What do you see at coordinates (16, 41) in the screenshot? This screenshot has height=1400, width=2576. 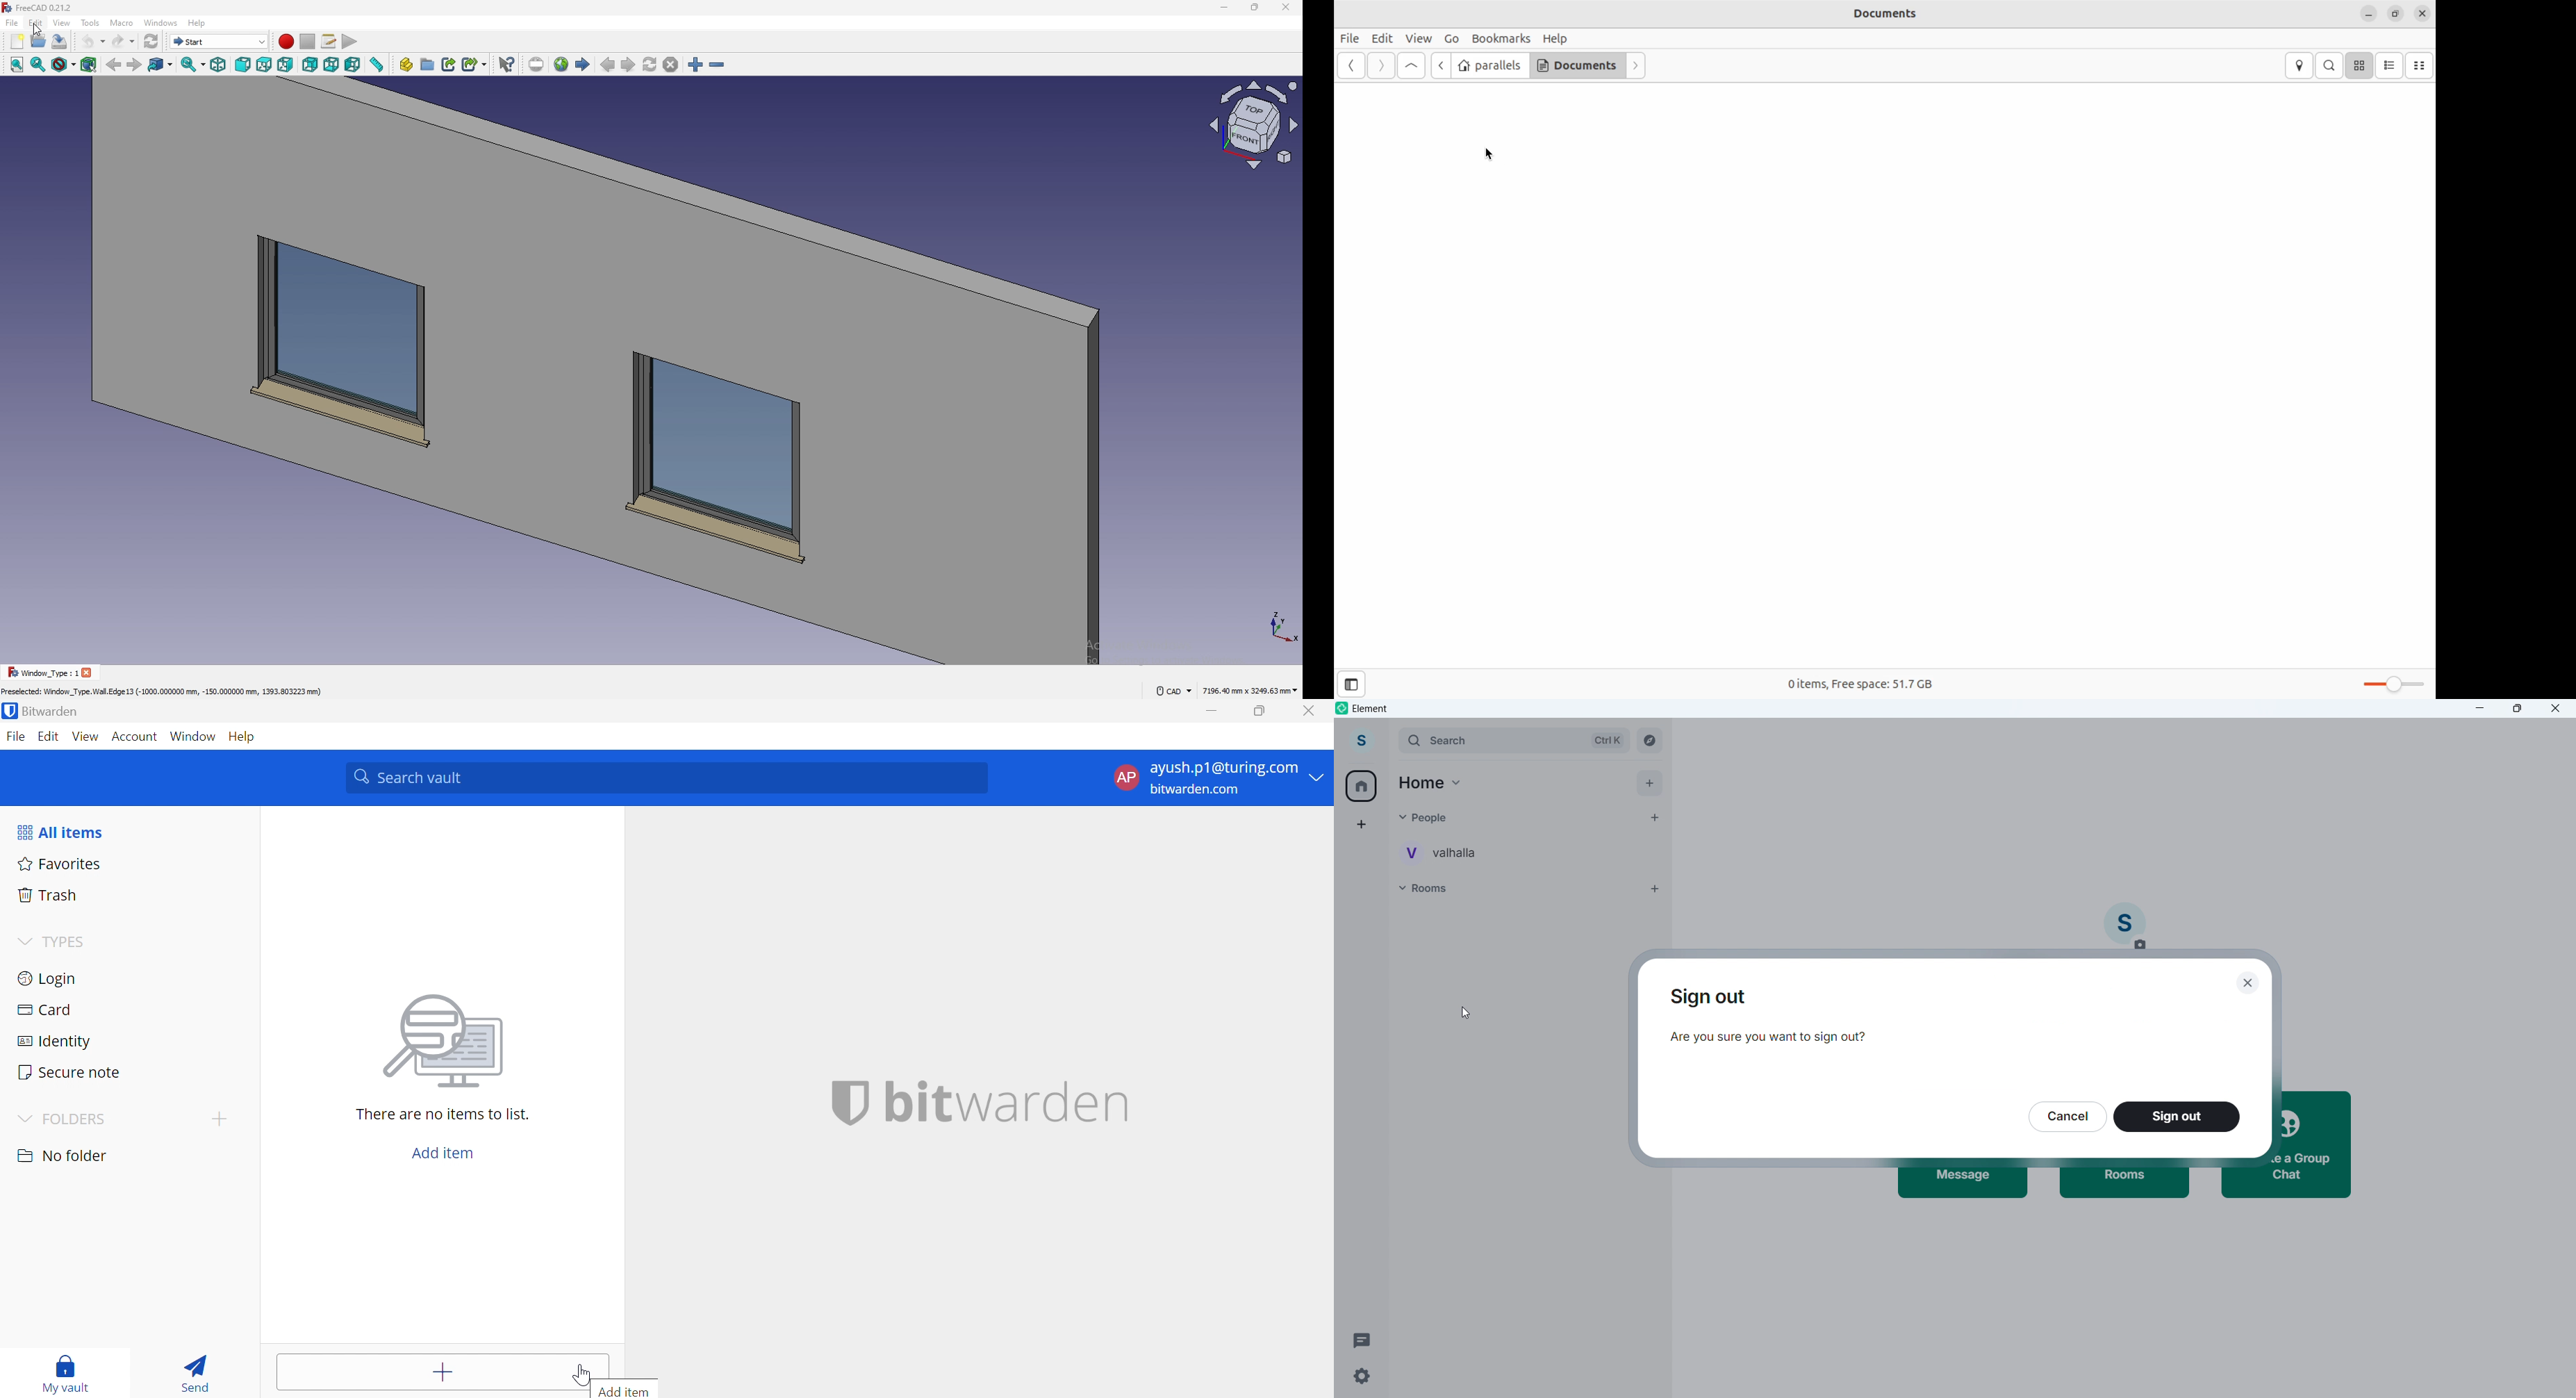 I see `new` at bounding box center [16, 41].